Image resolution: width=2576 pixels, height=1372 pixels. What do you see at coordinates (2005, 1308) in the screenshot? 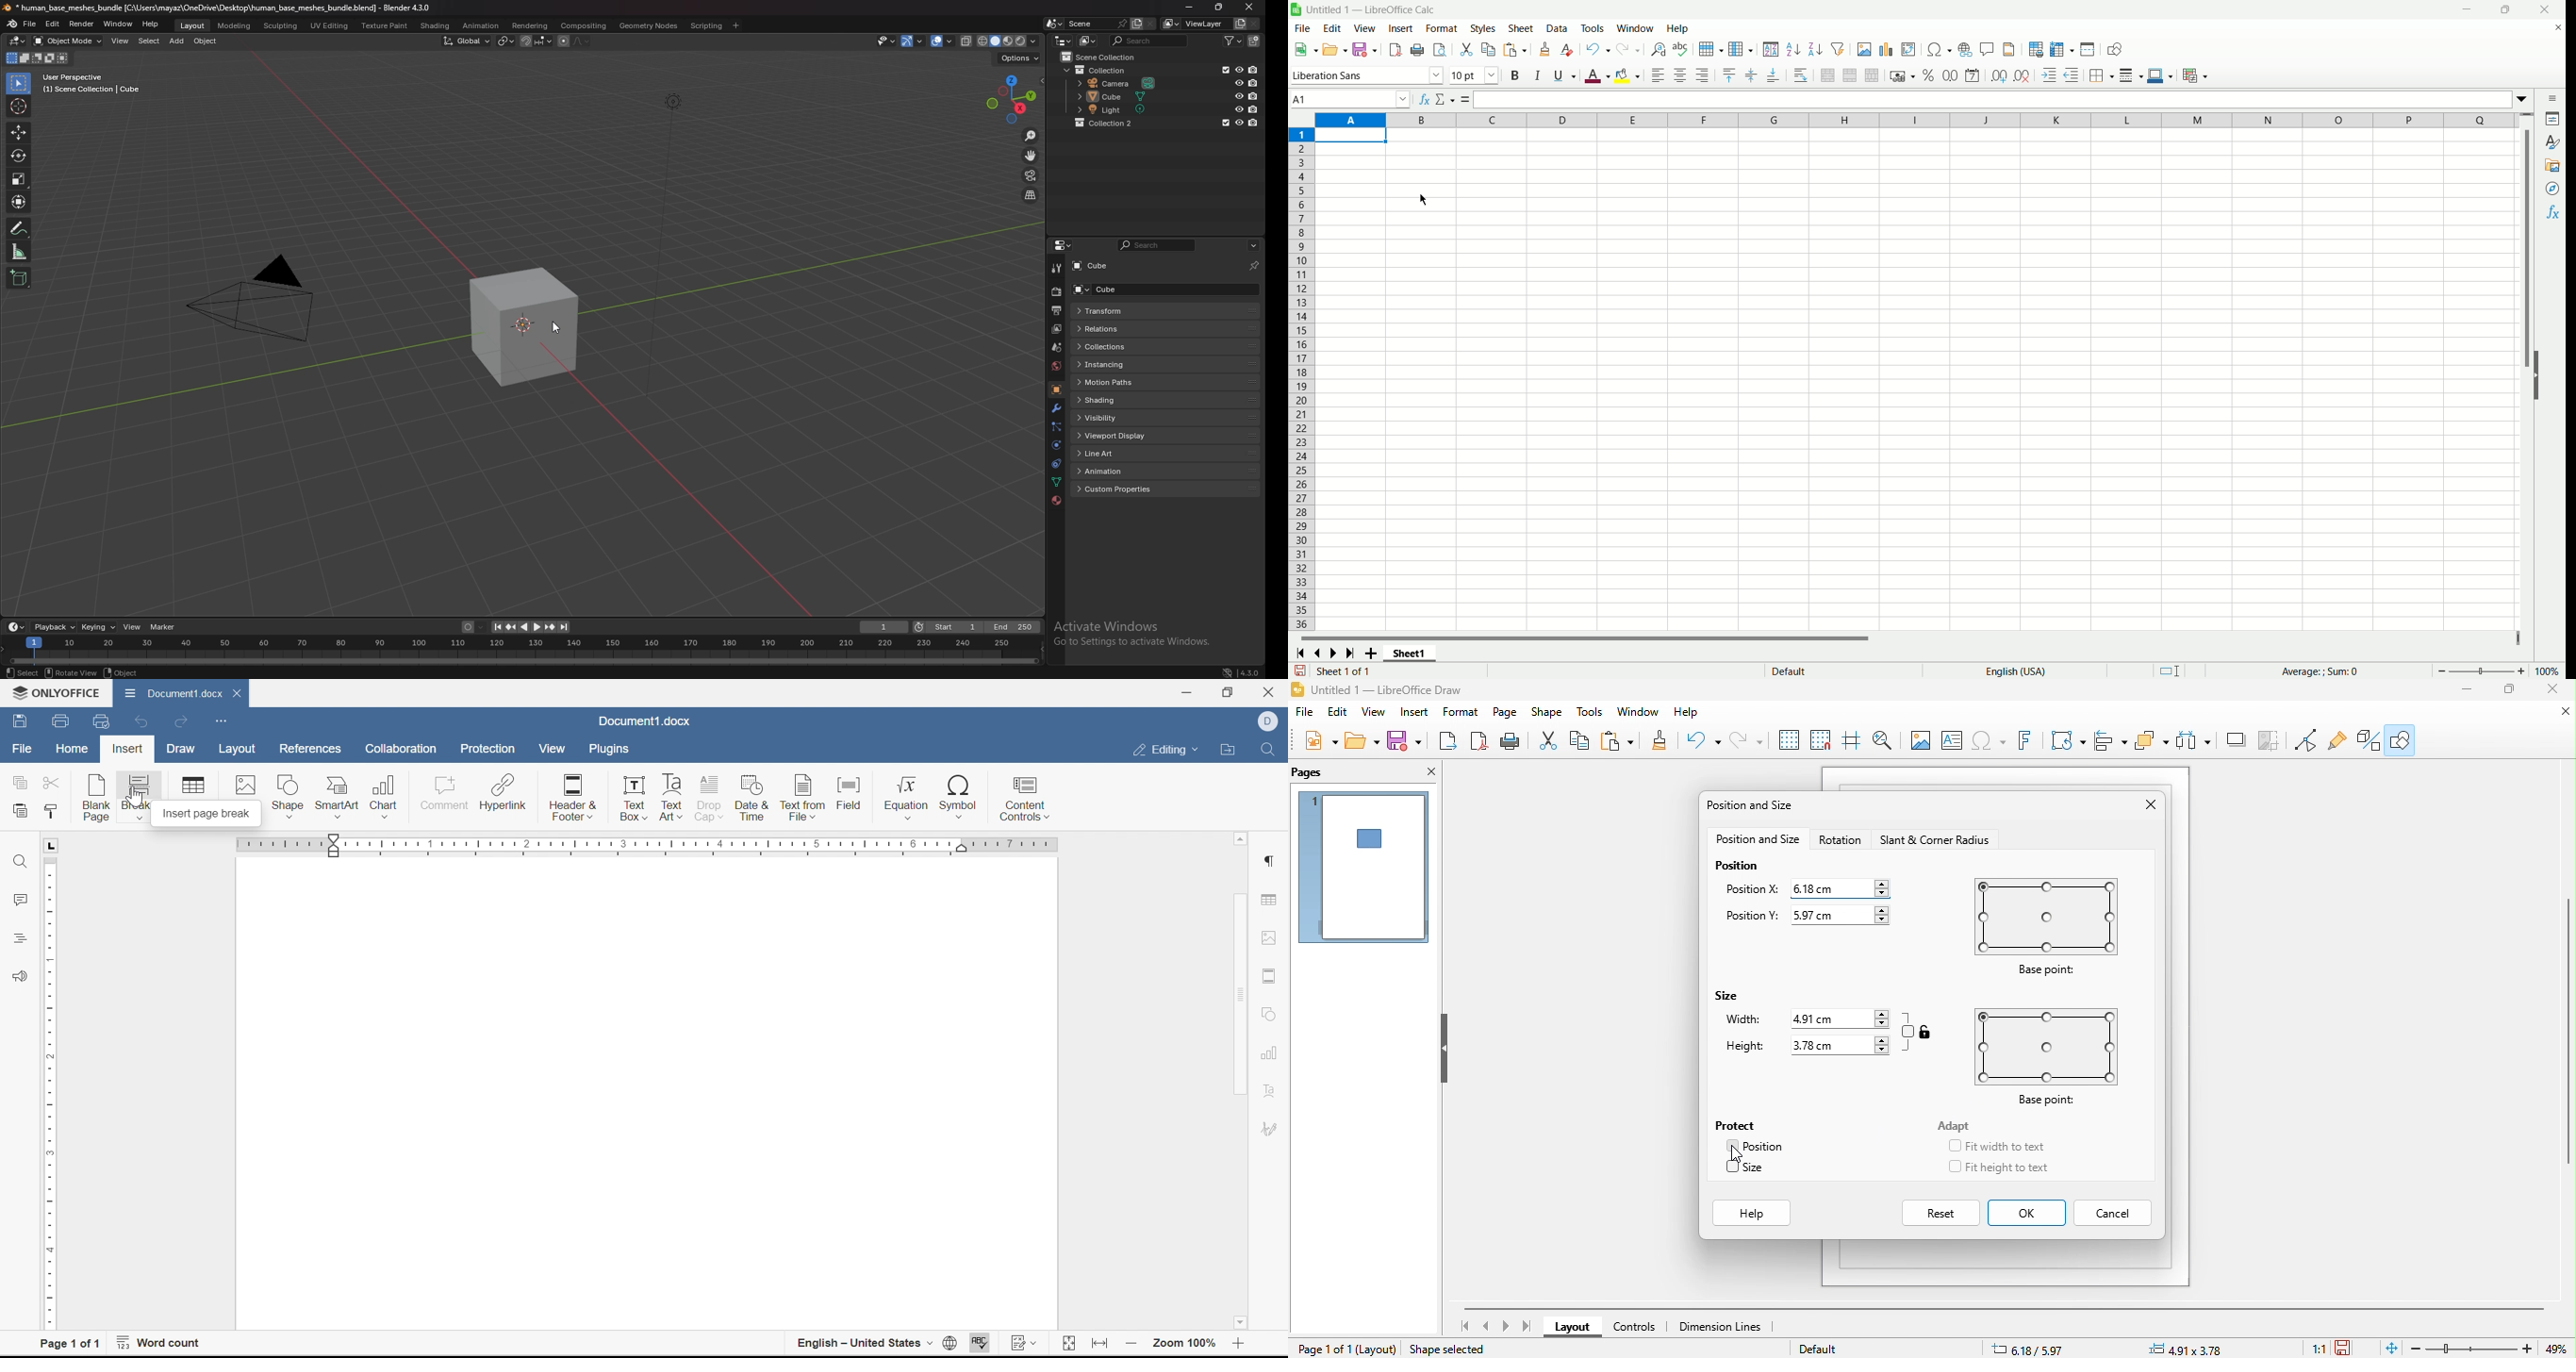
I see `horizontal scroll bar` at bounding box center [2005, 1308].